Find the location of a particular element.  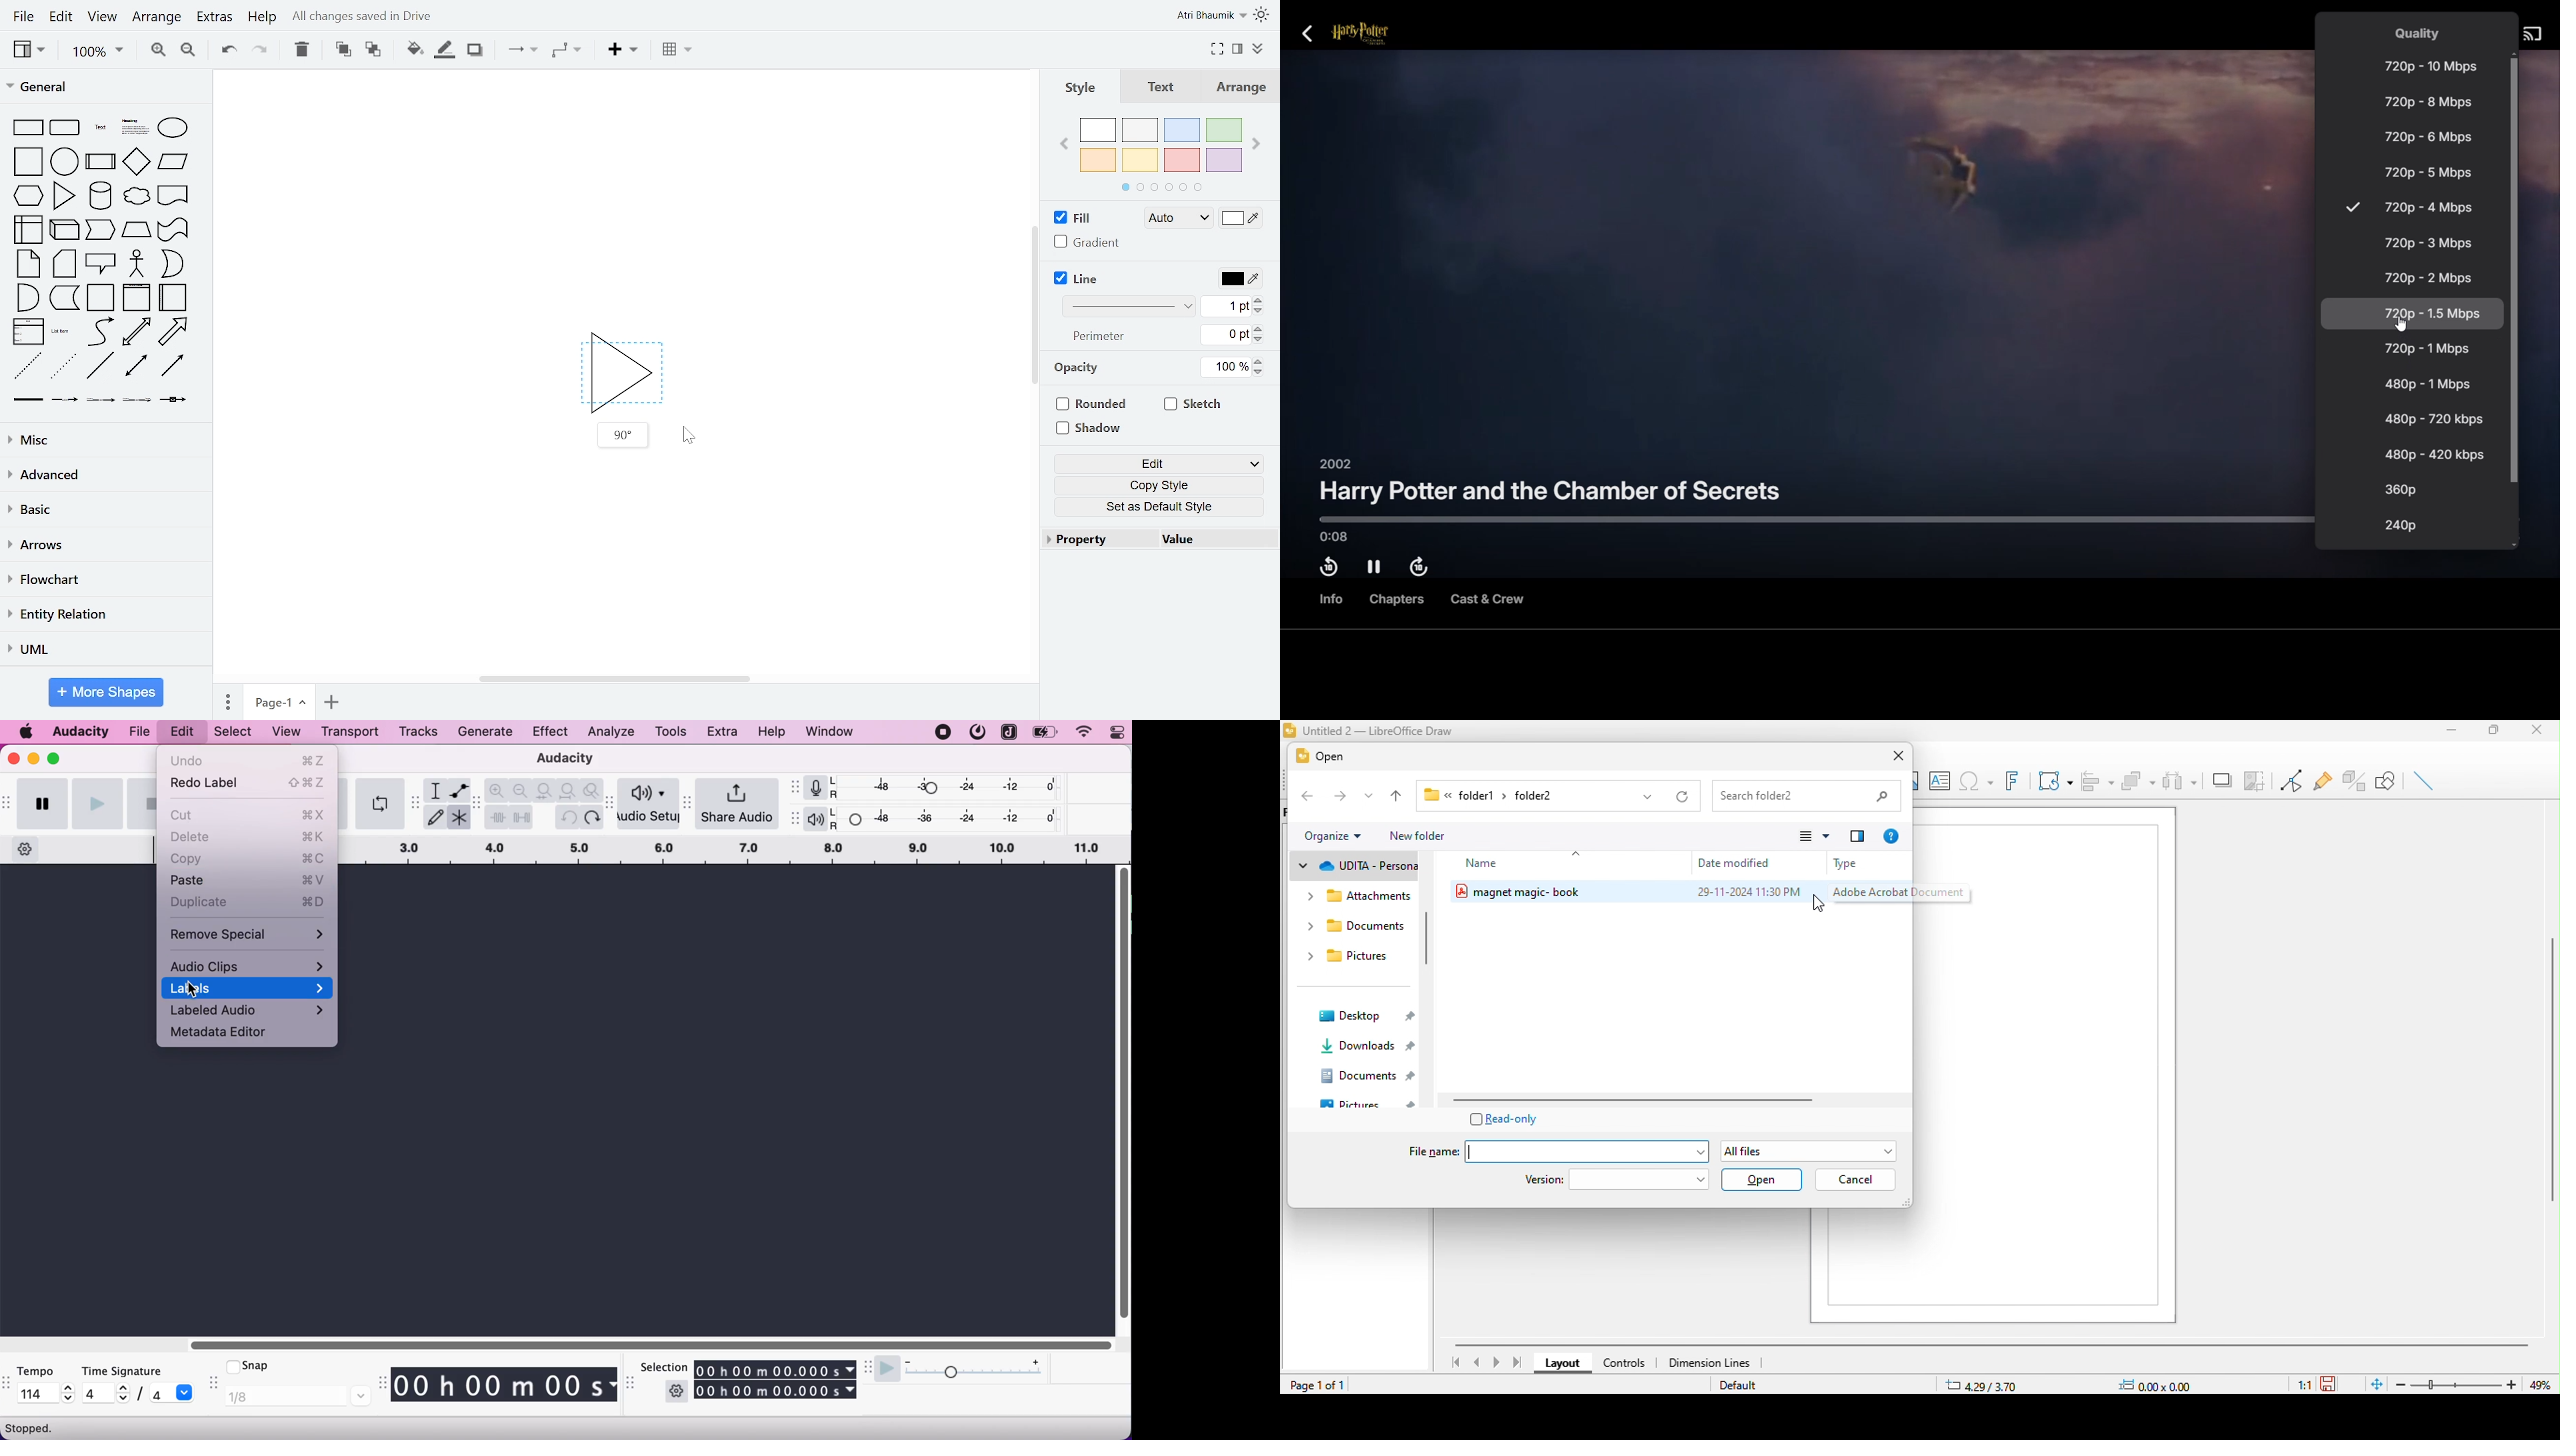

track timing is located at coordinates (506, 1386).